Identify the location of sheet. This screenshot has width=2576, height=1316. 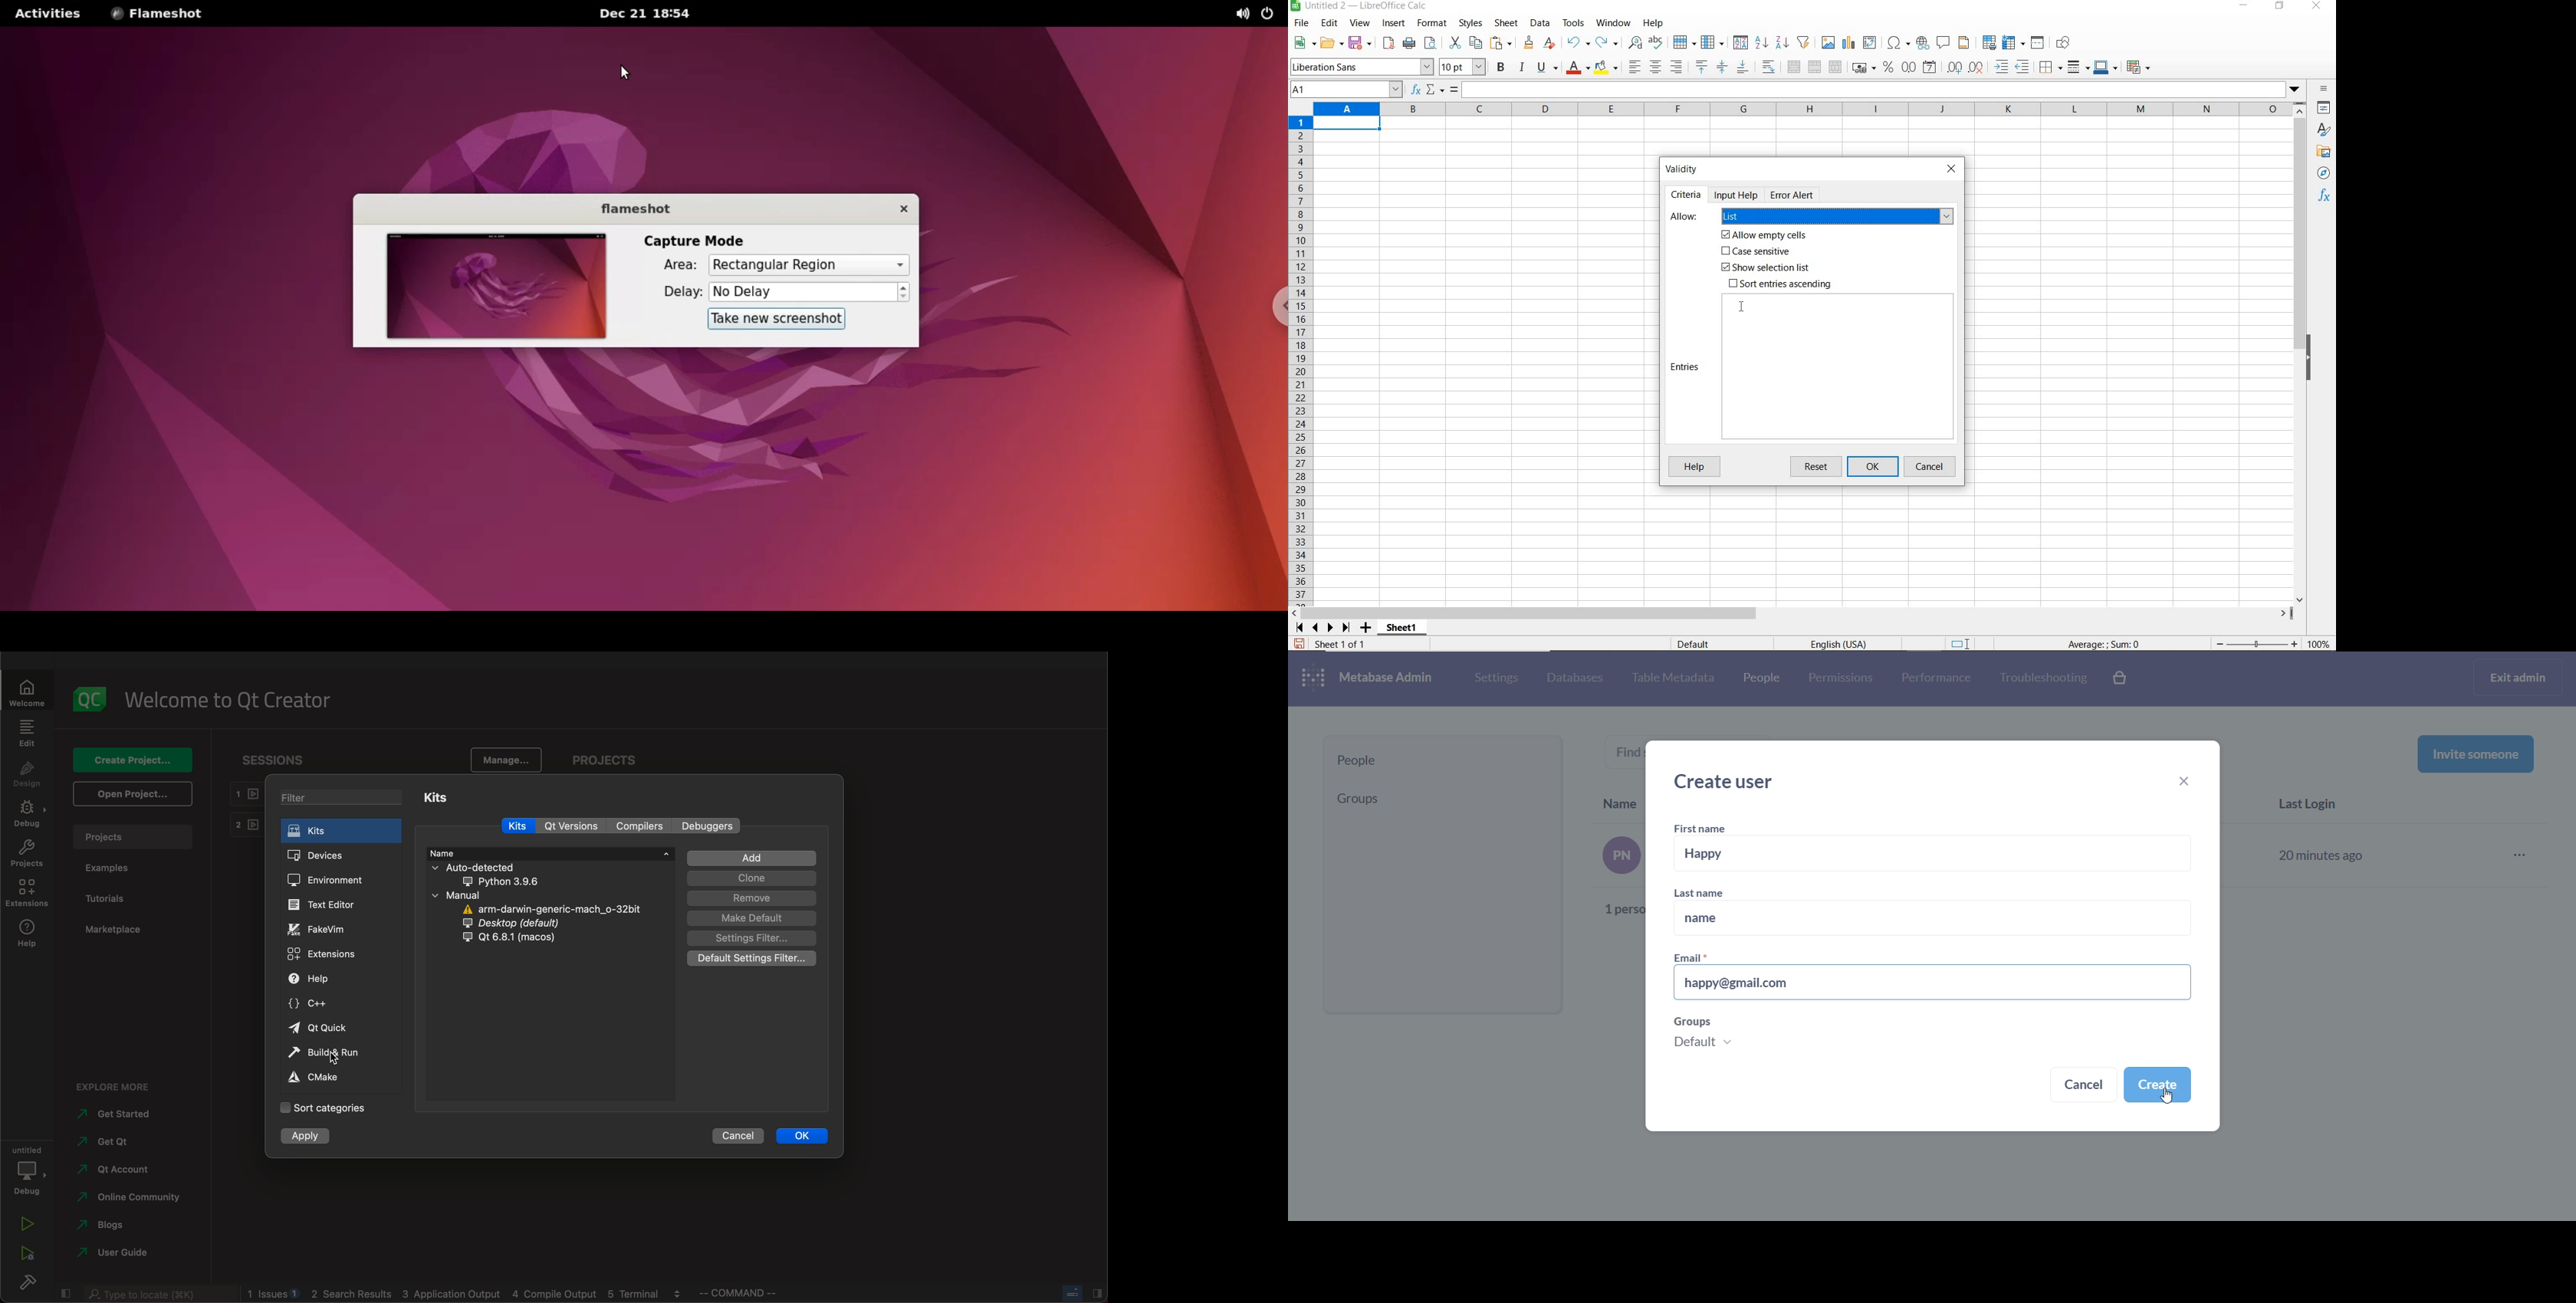
(1507, 24).